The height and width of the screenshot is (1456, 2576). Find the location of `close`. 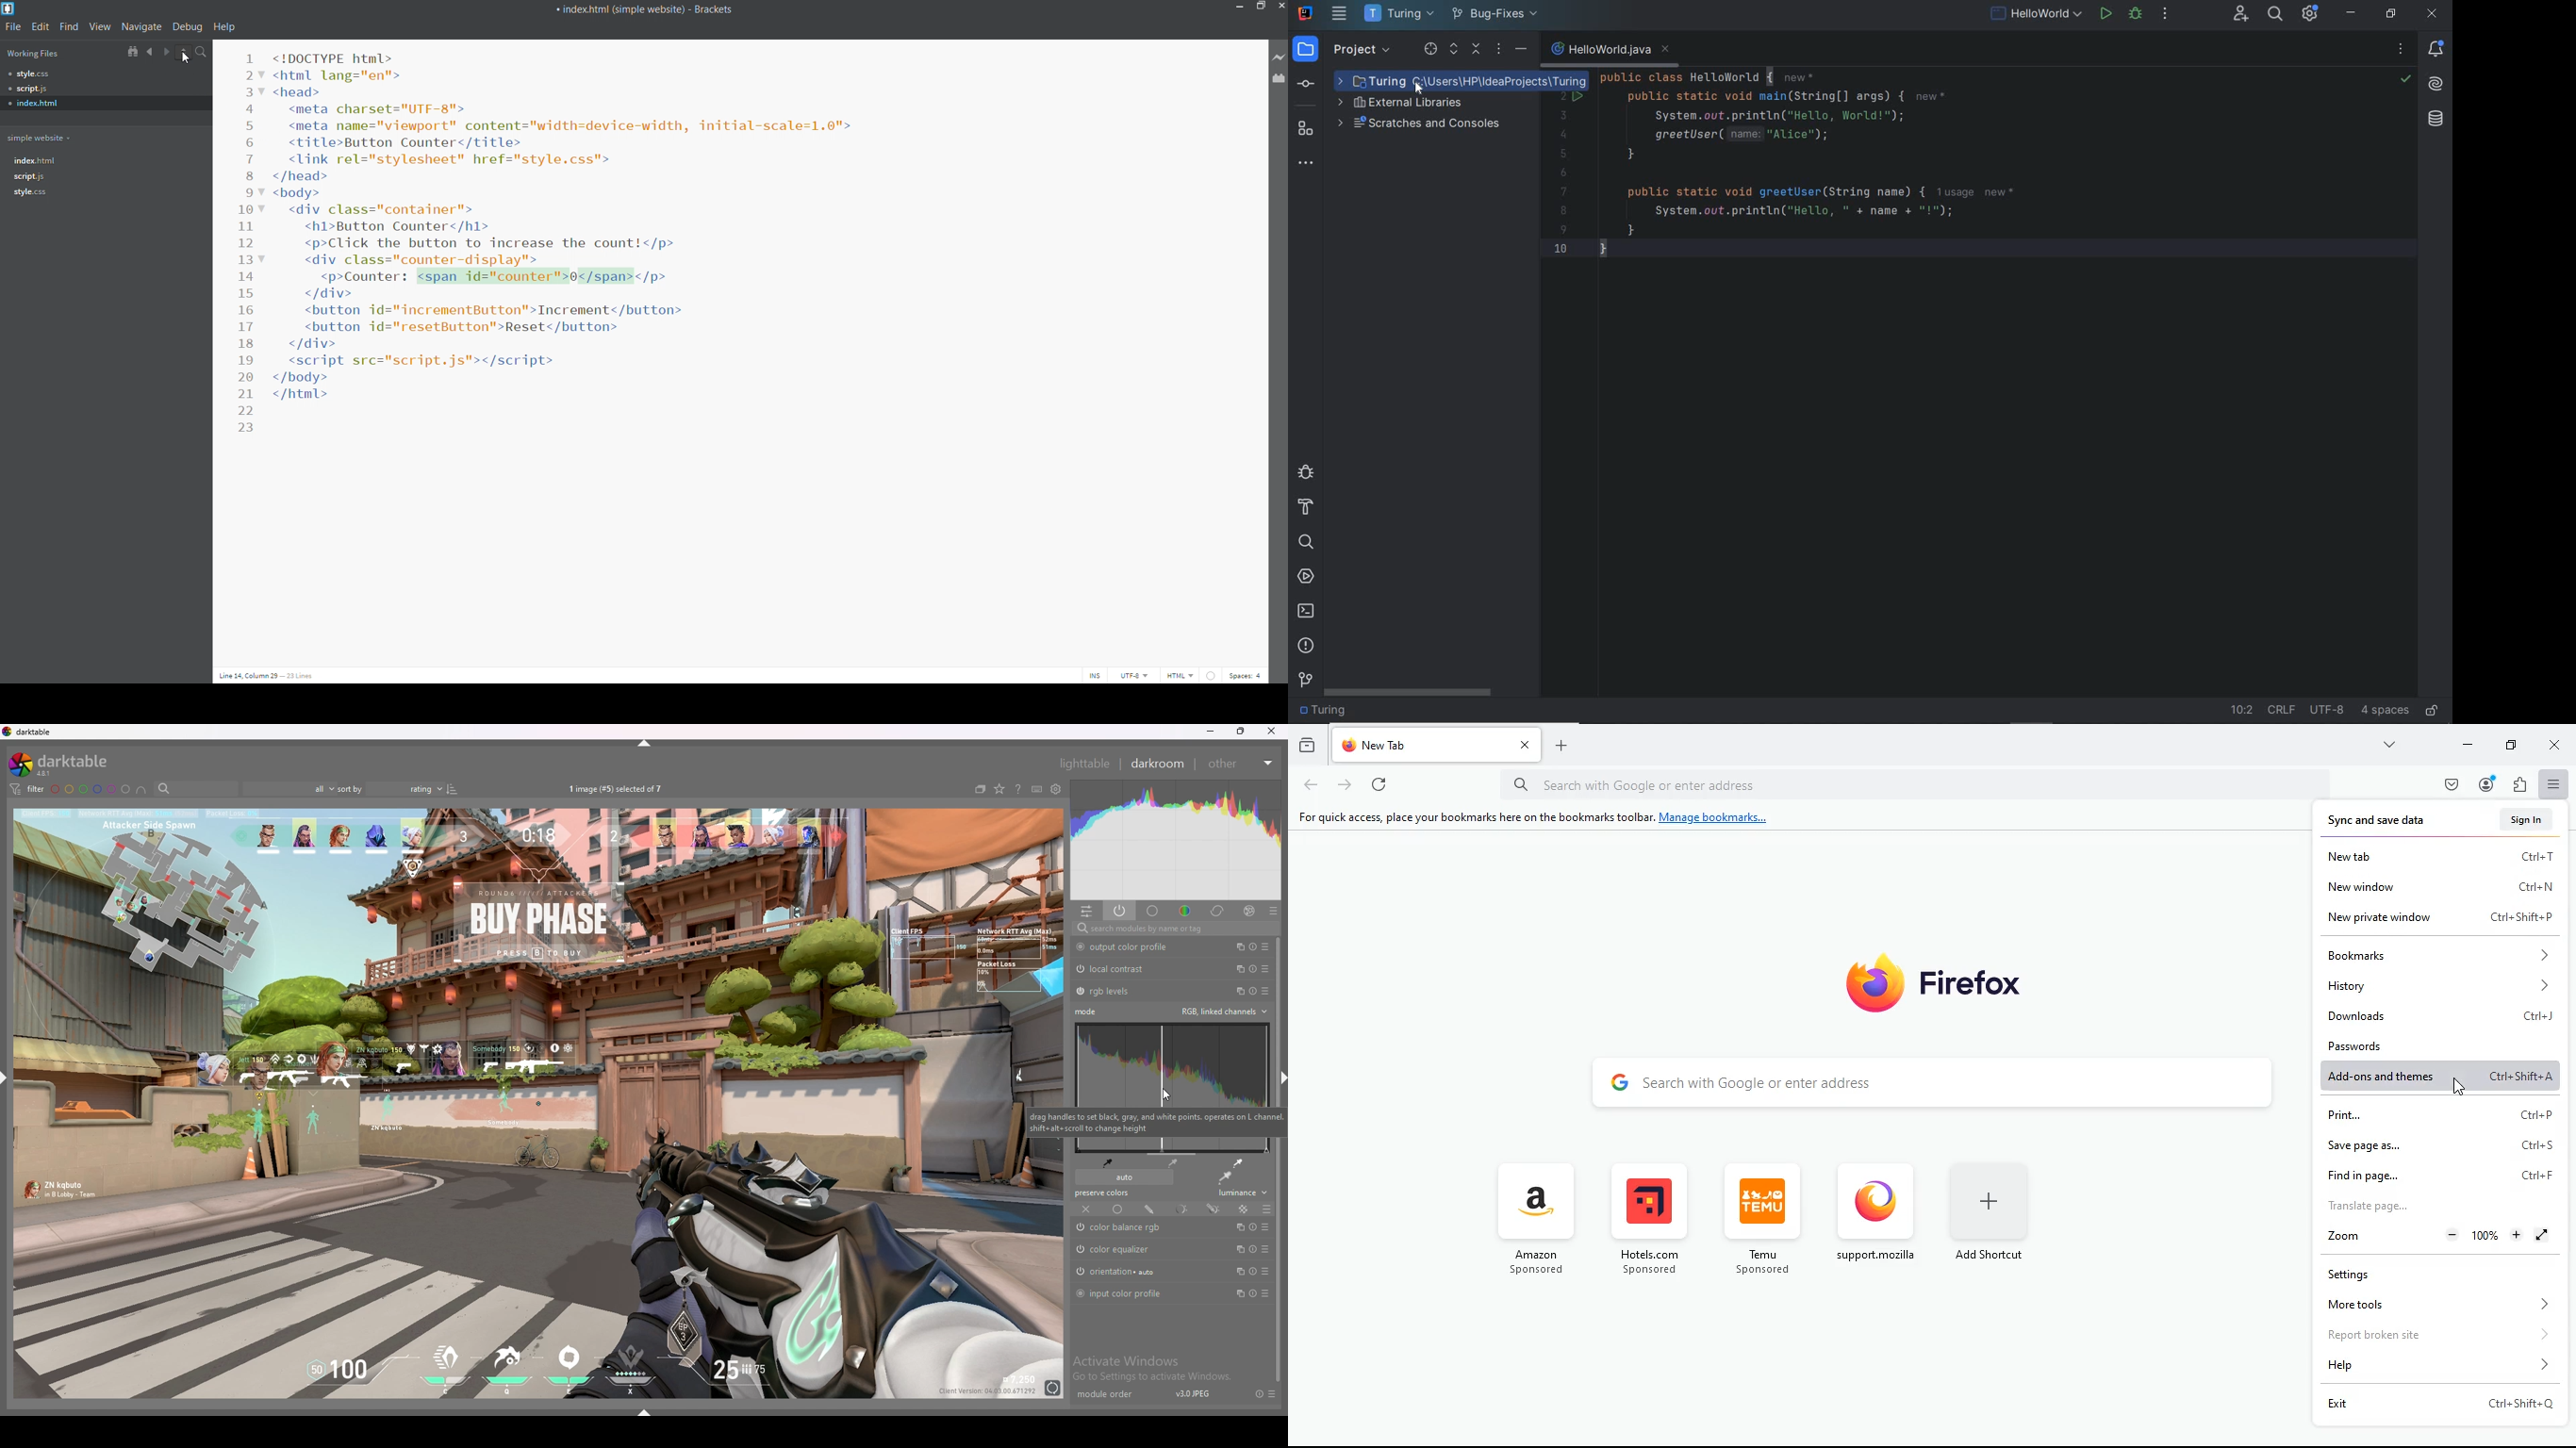

close is located at coordinates (2559, 744).